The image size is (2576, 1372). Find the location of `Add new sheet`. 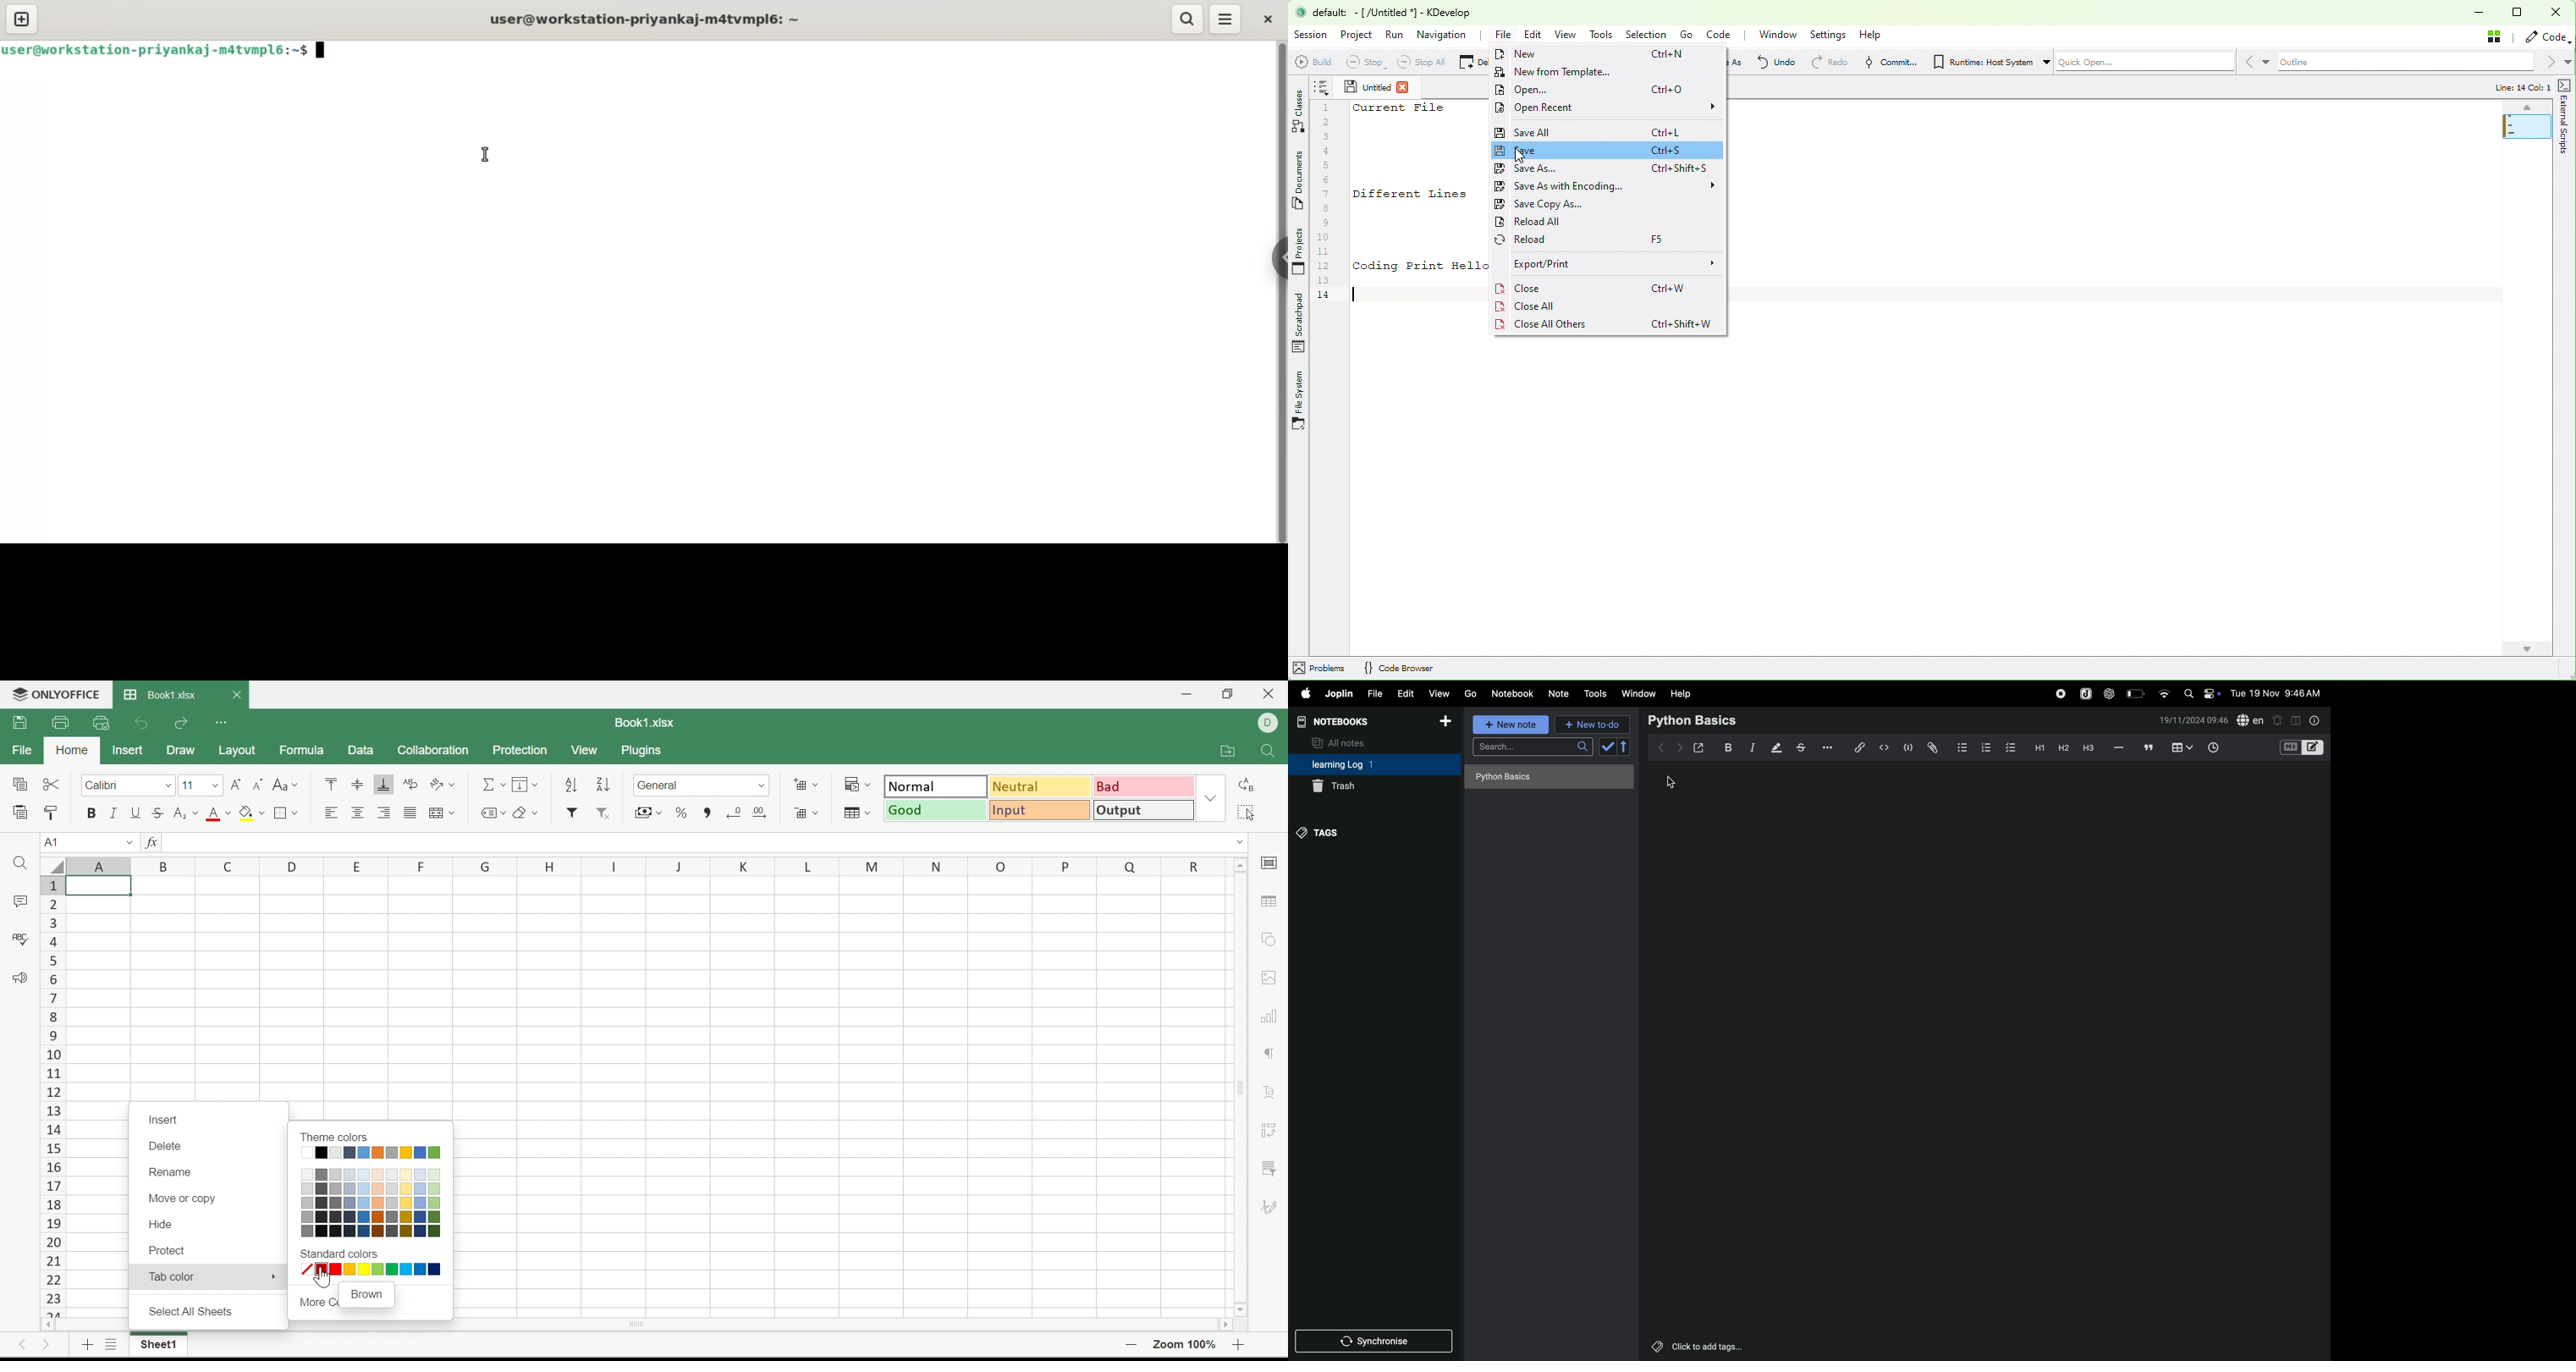

Add new sheet is located at coordinates (86, 1345).